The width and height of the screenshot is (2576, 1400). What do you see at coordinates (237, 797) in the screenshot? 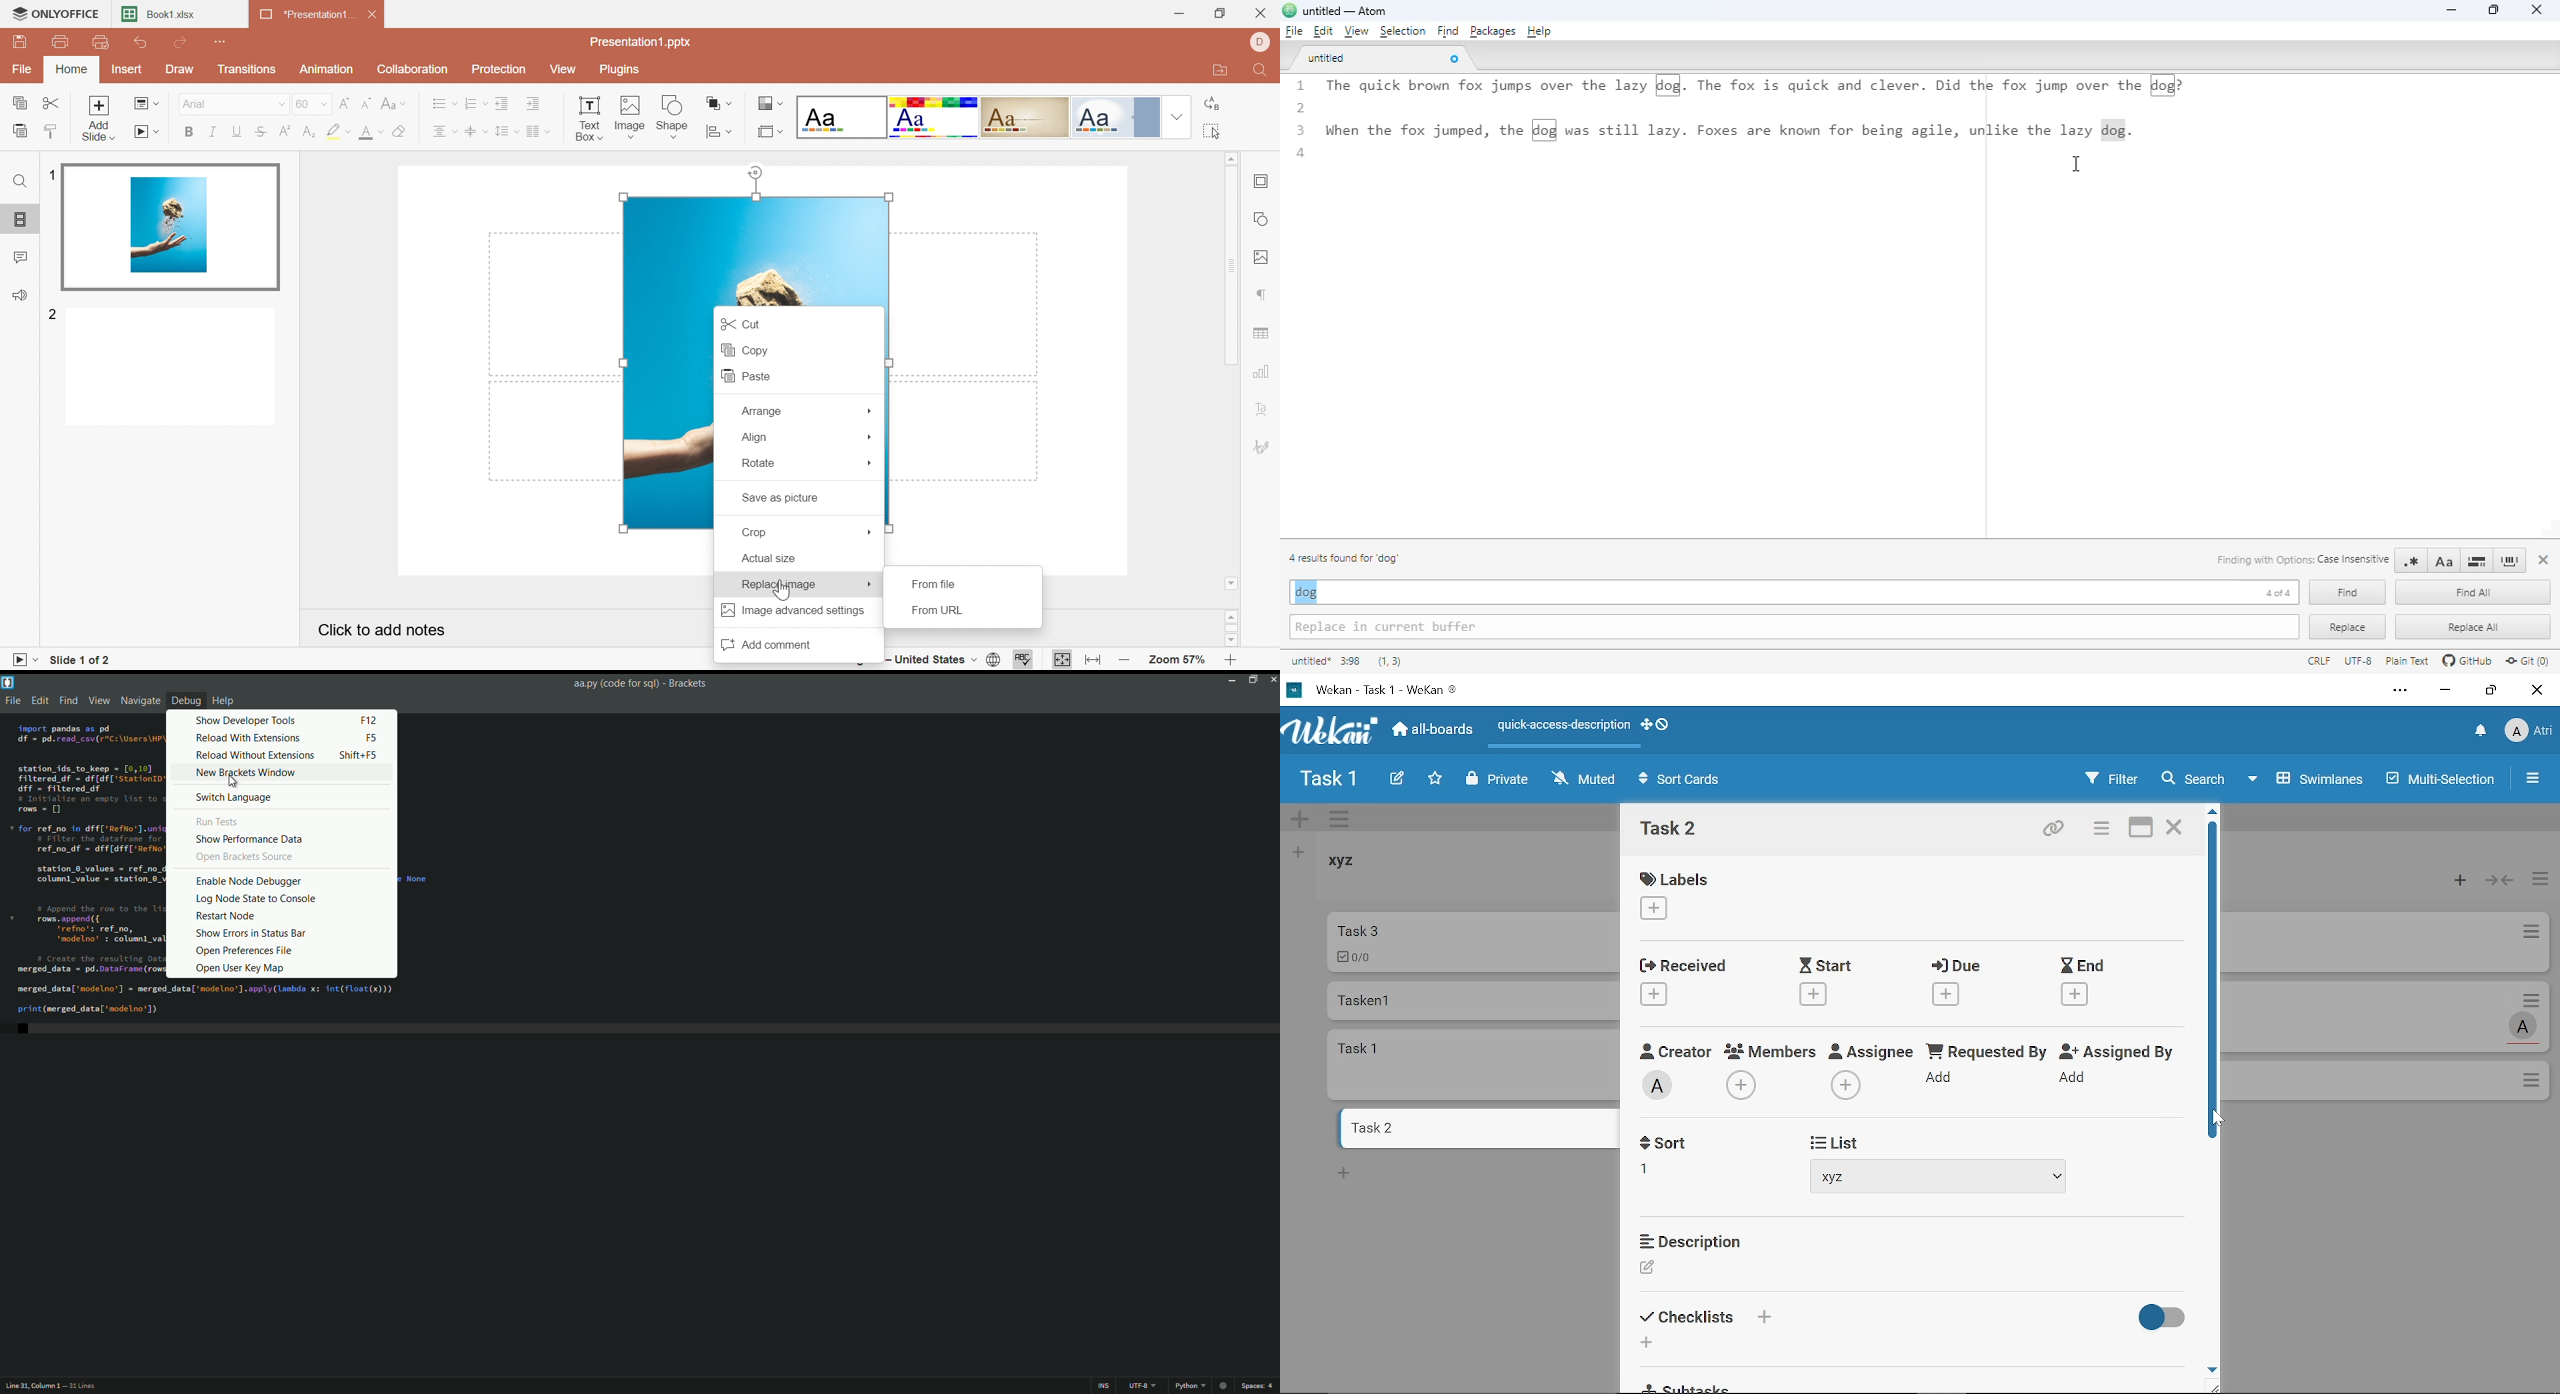
I see `Switch language` at bounding box center [237, 797].